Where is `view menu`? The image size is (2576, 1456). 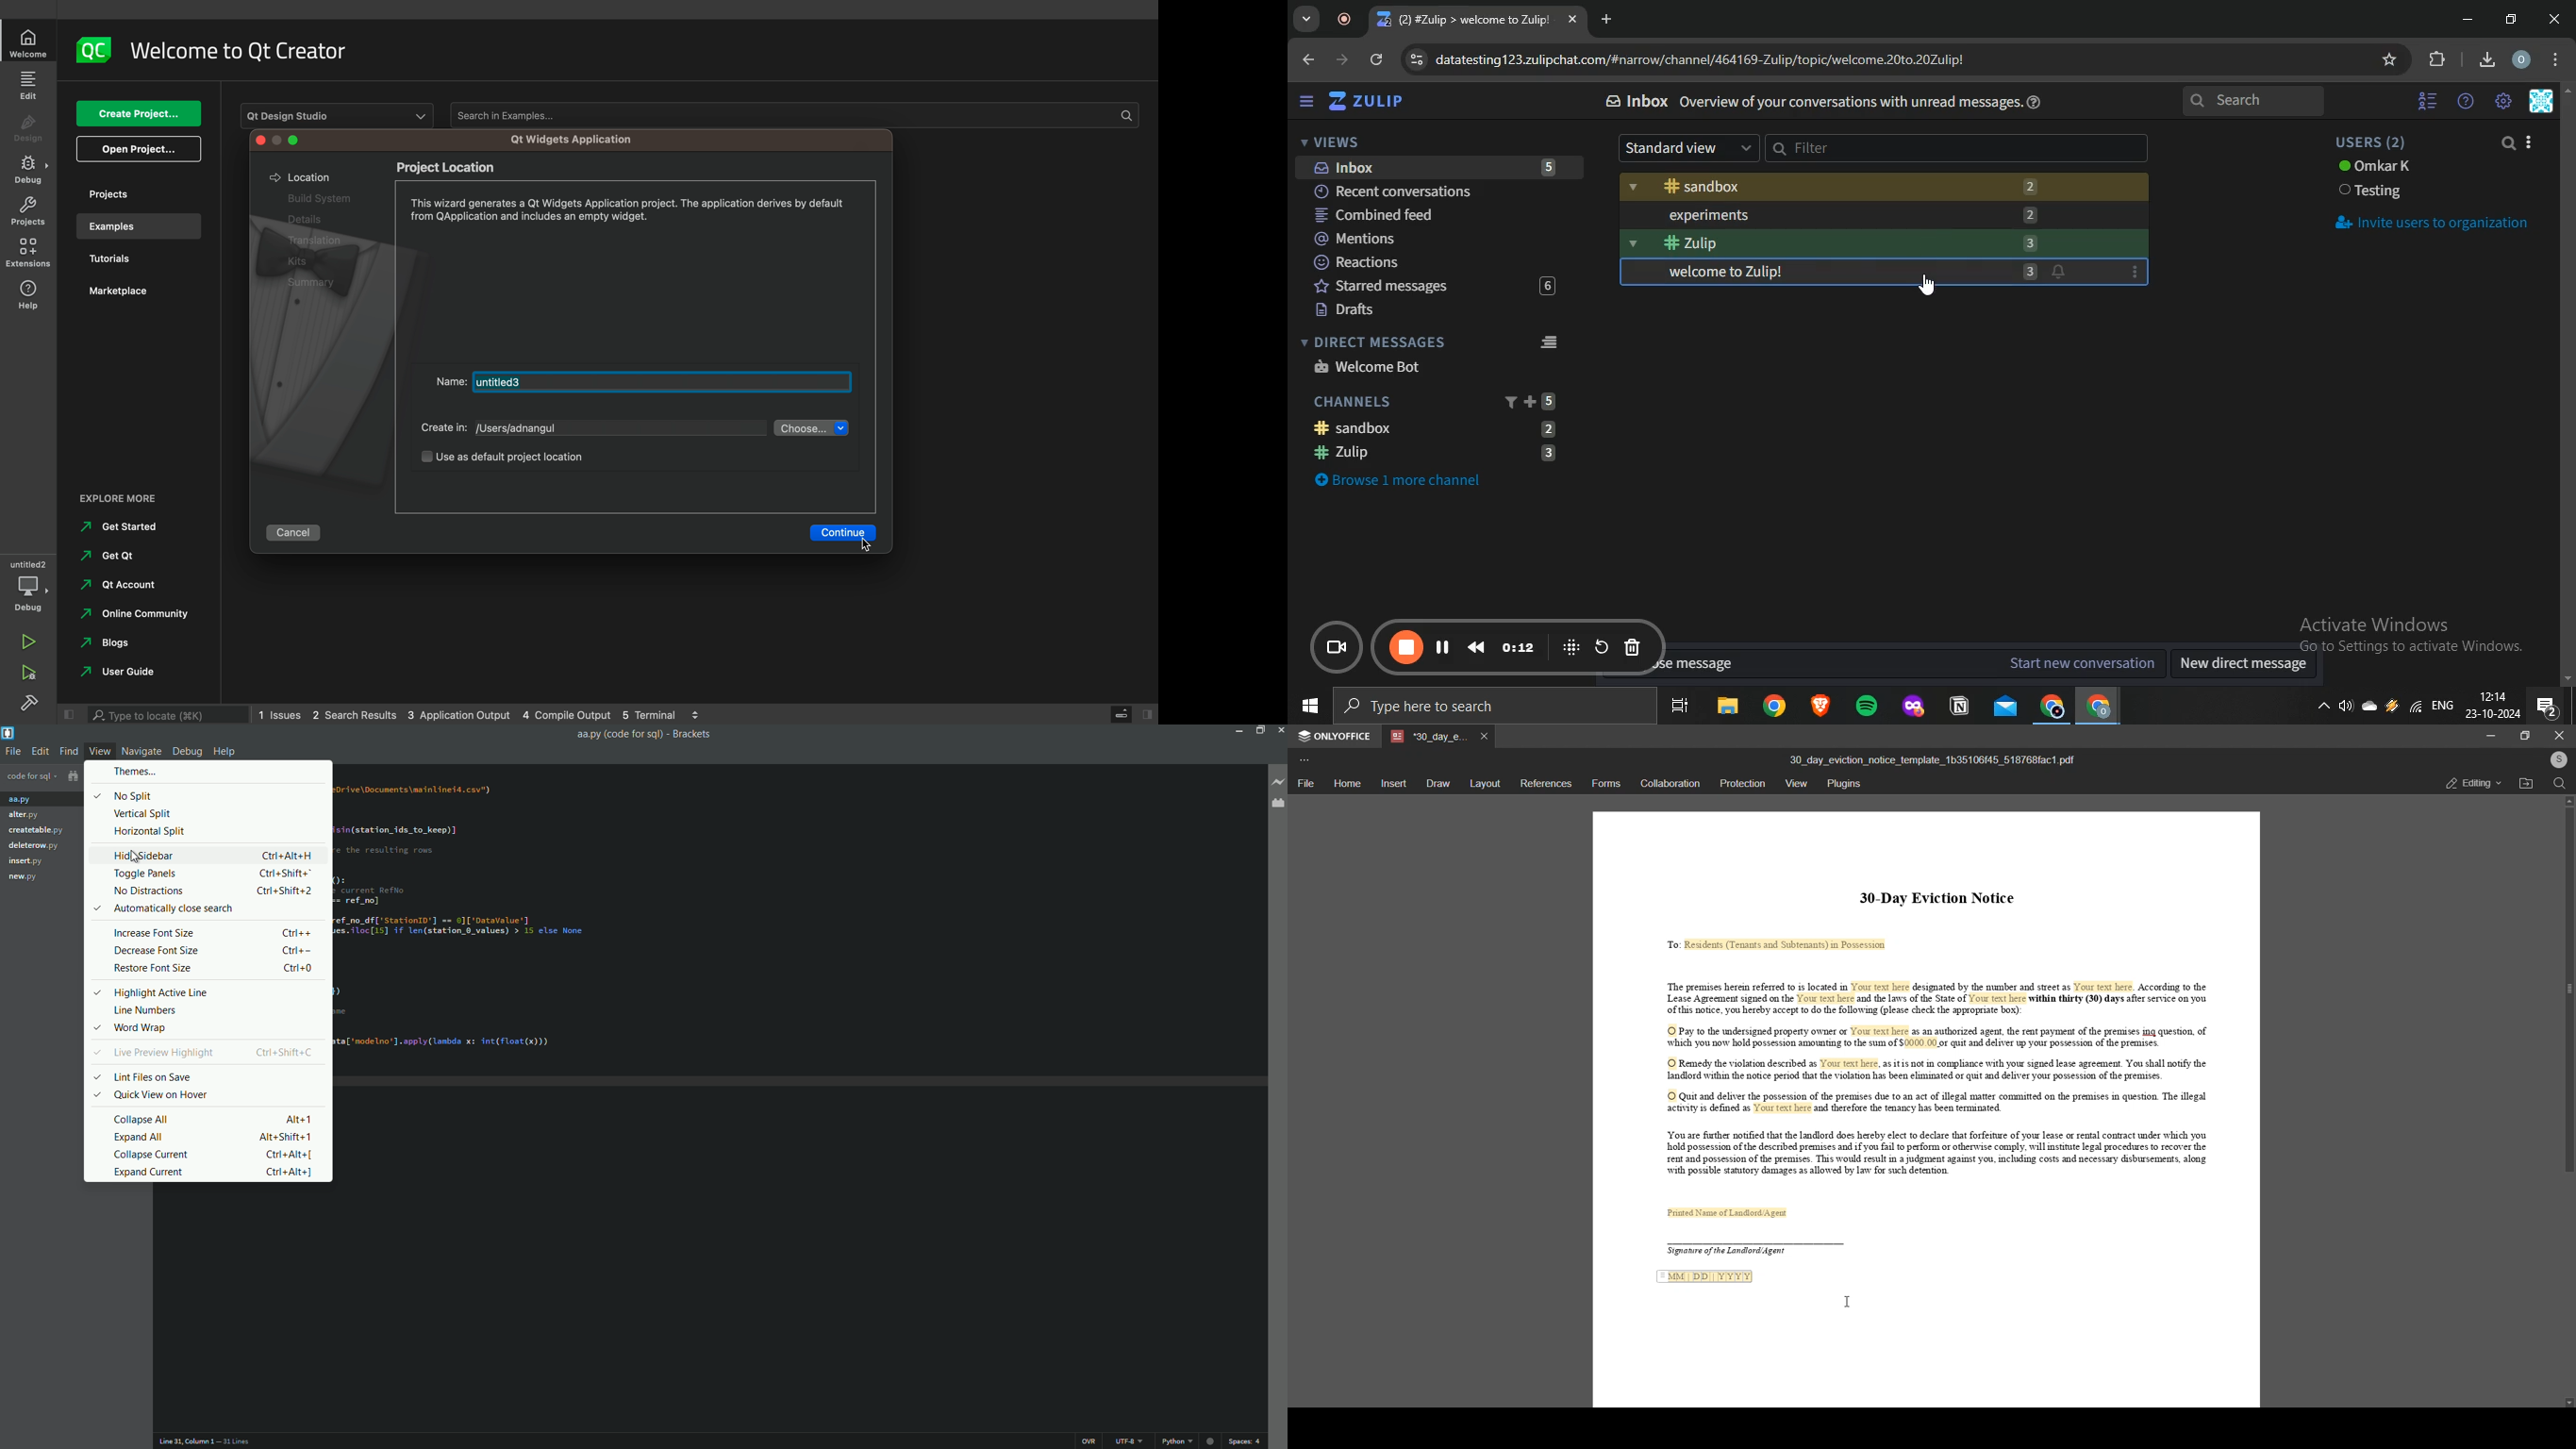
view menu is located at coordinates (102, 751).